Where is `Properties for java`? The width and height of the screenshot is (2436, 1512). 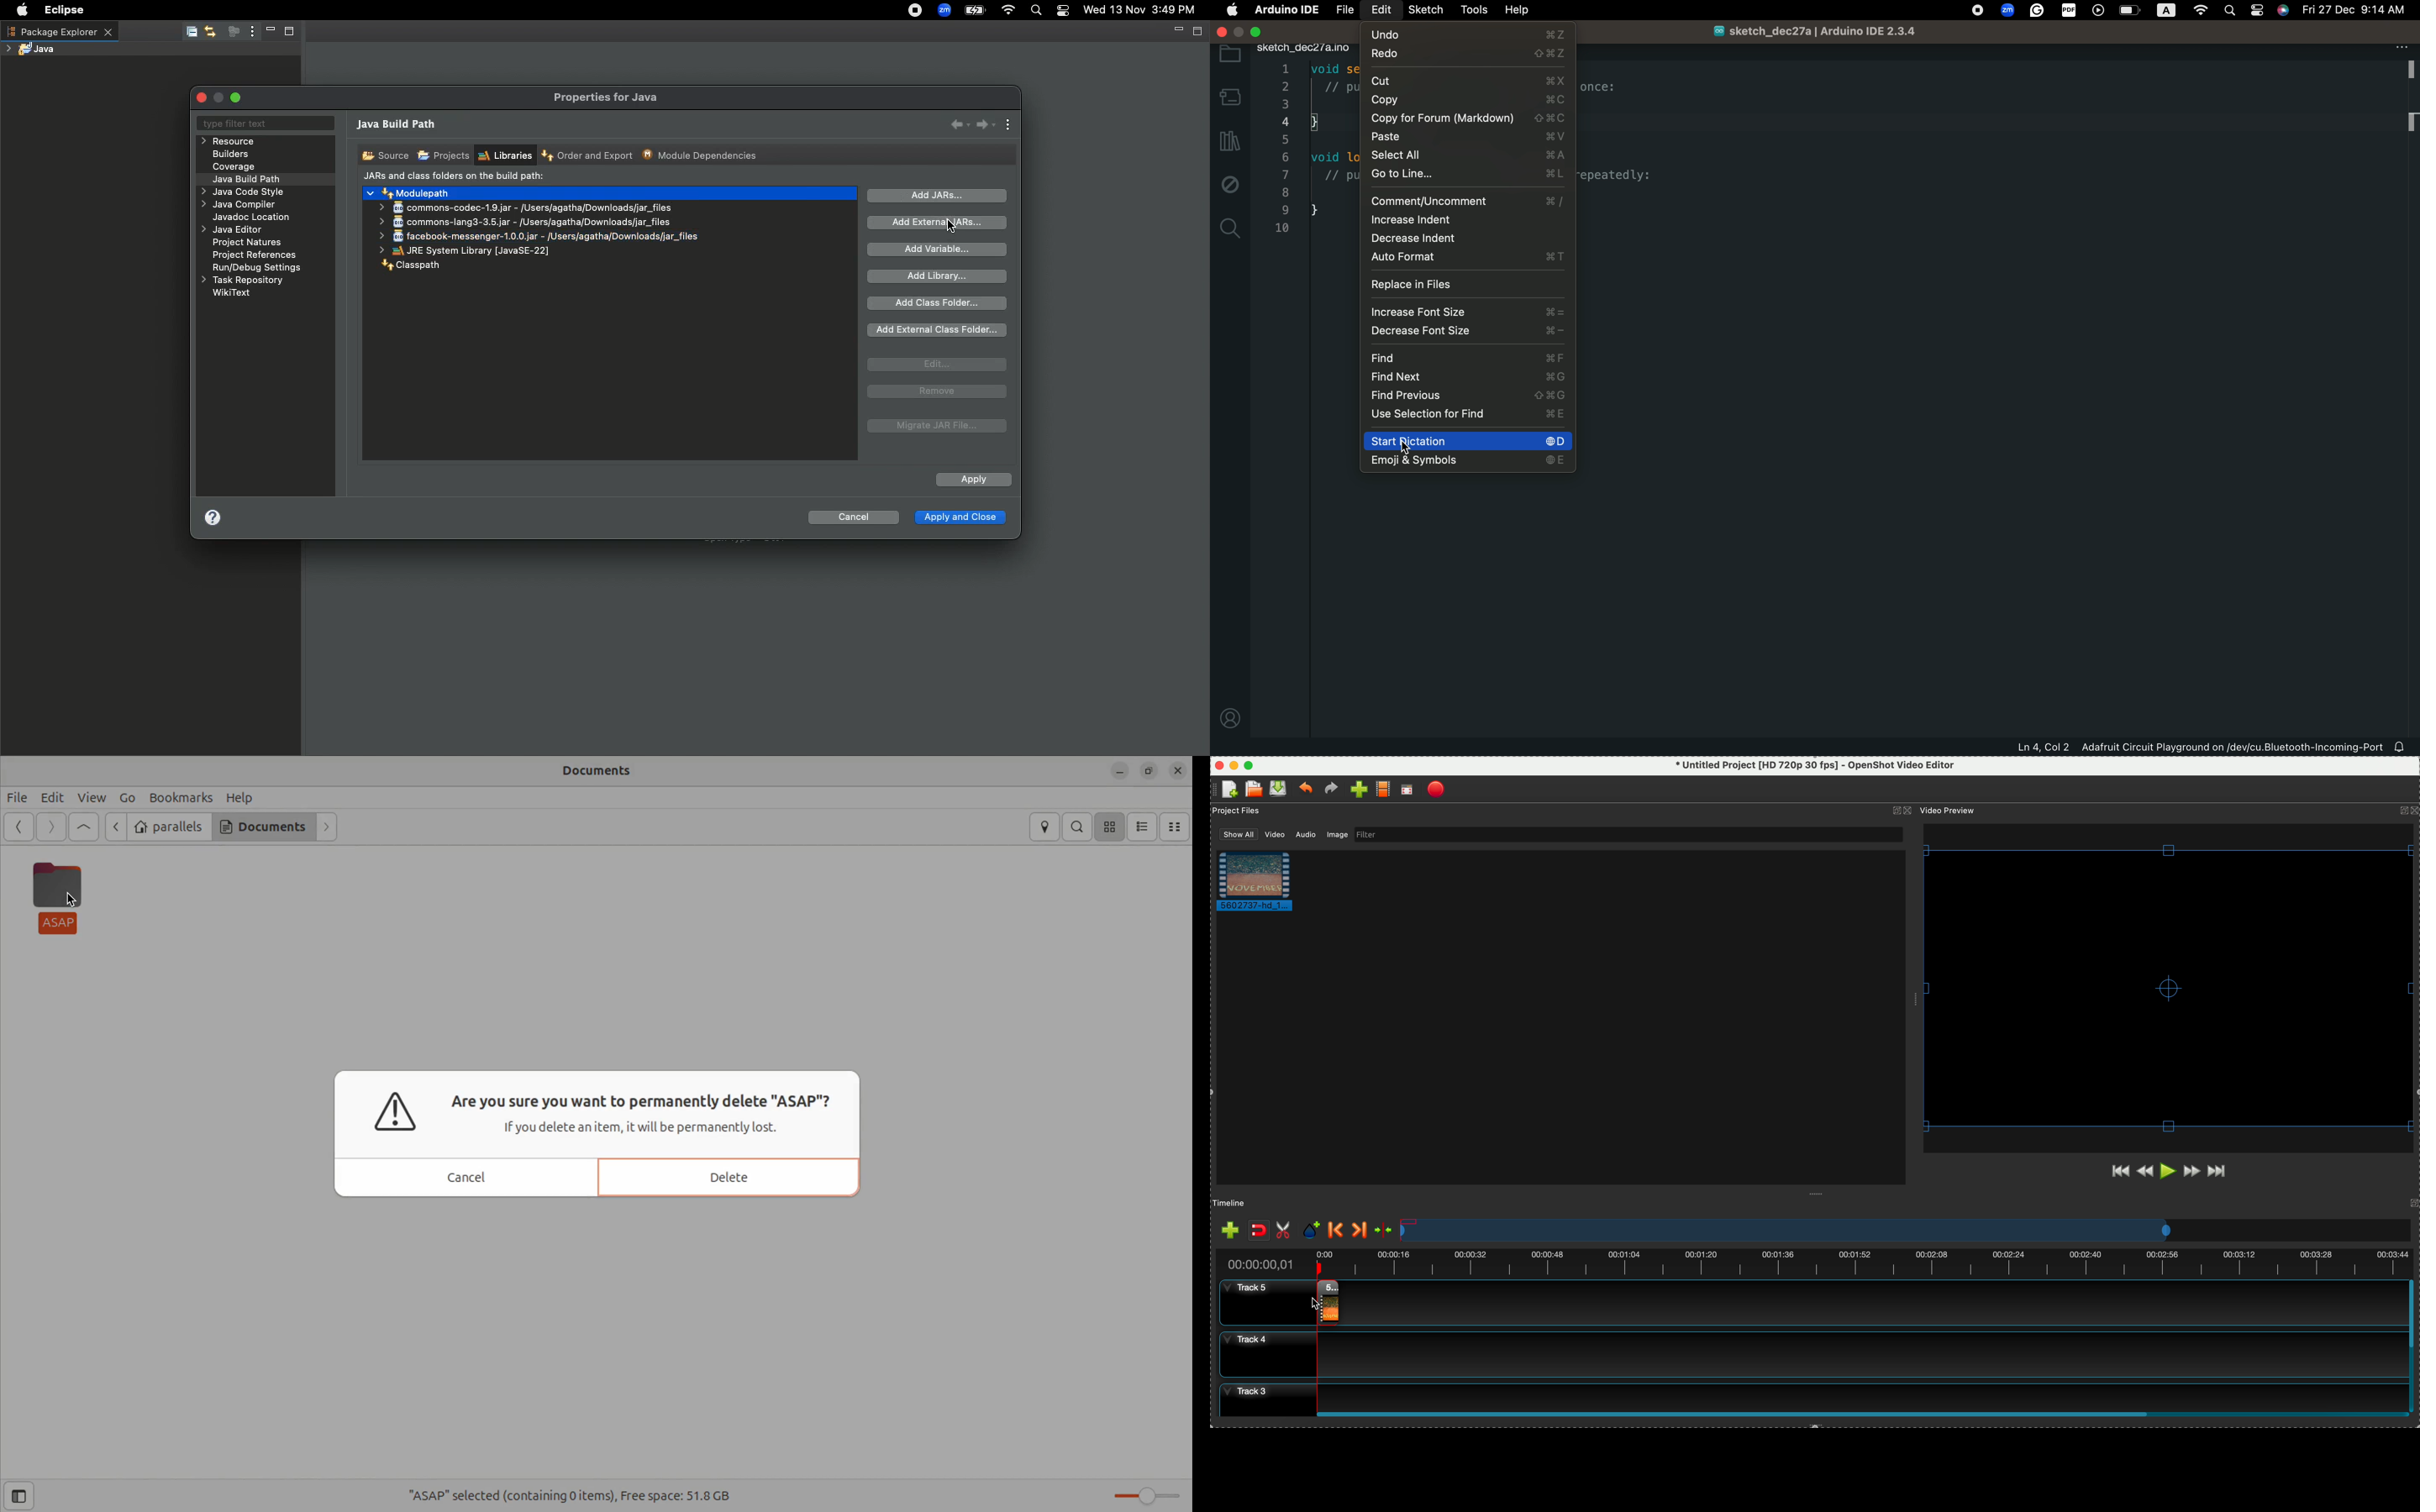
Properties for java is located at coordinates (608, 97).